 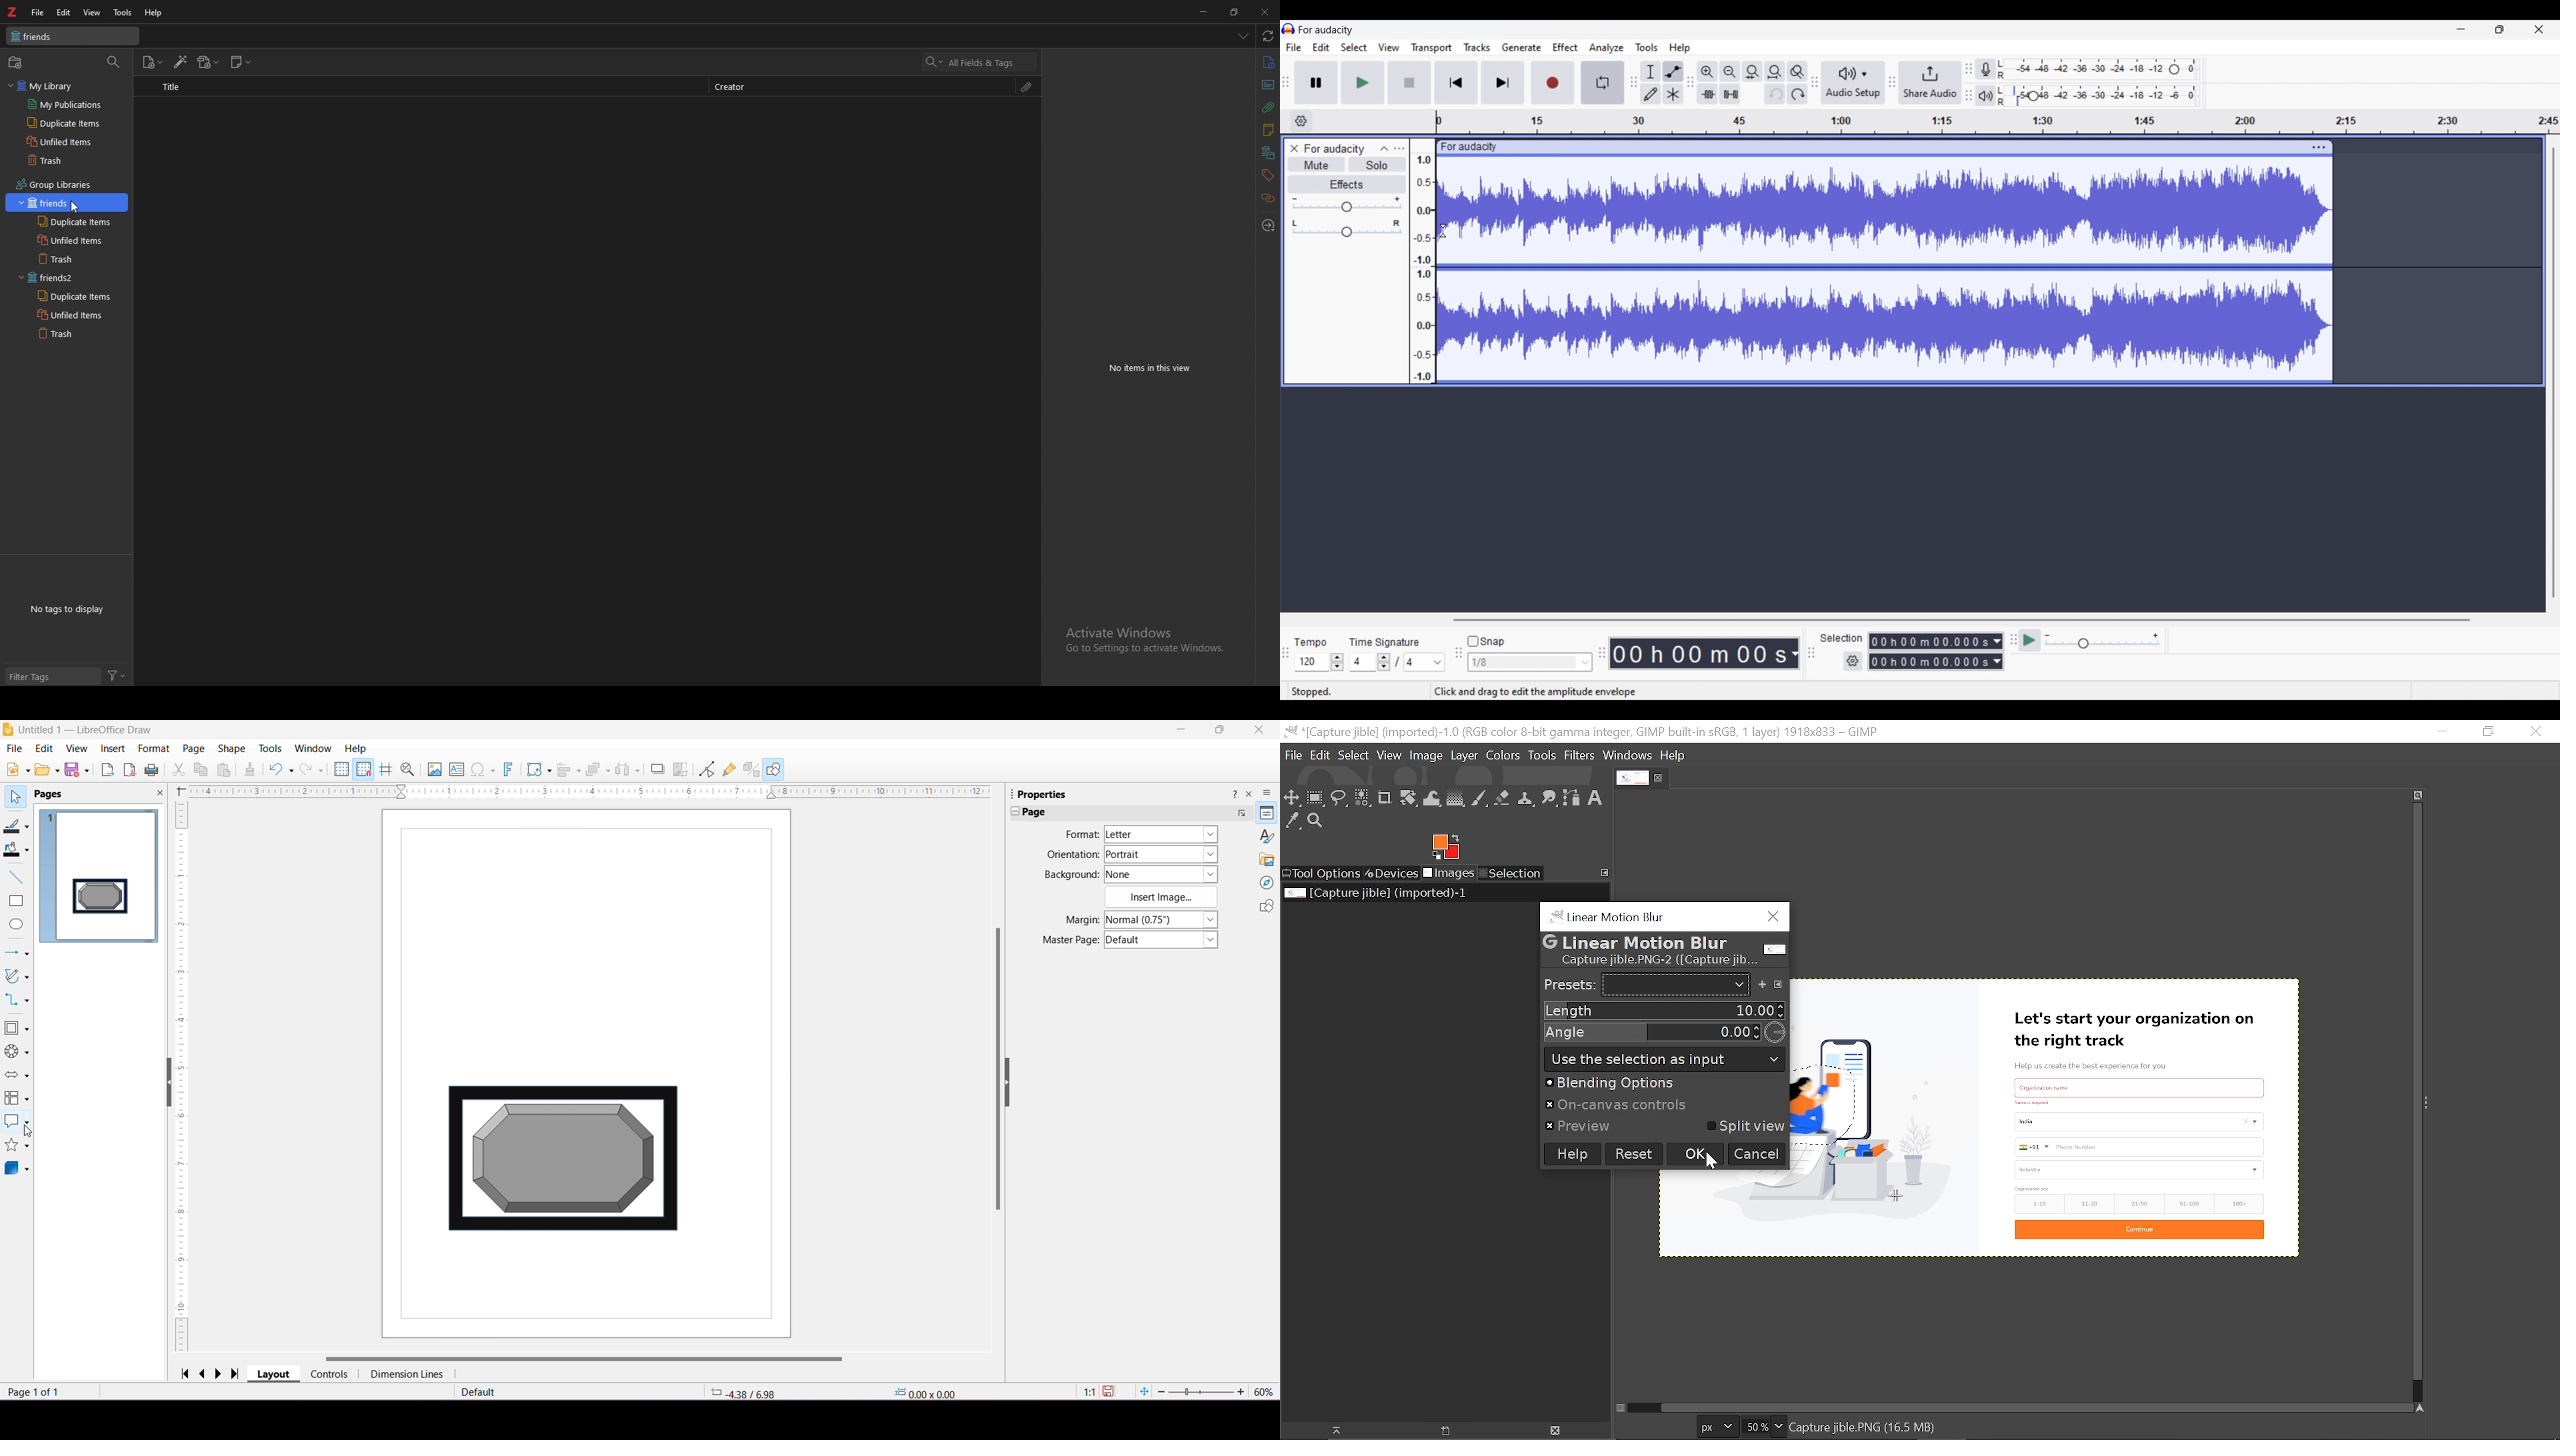 I want to click on Cursor here, so click(x=1721, y=1164).